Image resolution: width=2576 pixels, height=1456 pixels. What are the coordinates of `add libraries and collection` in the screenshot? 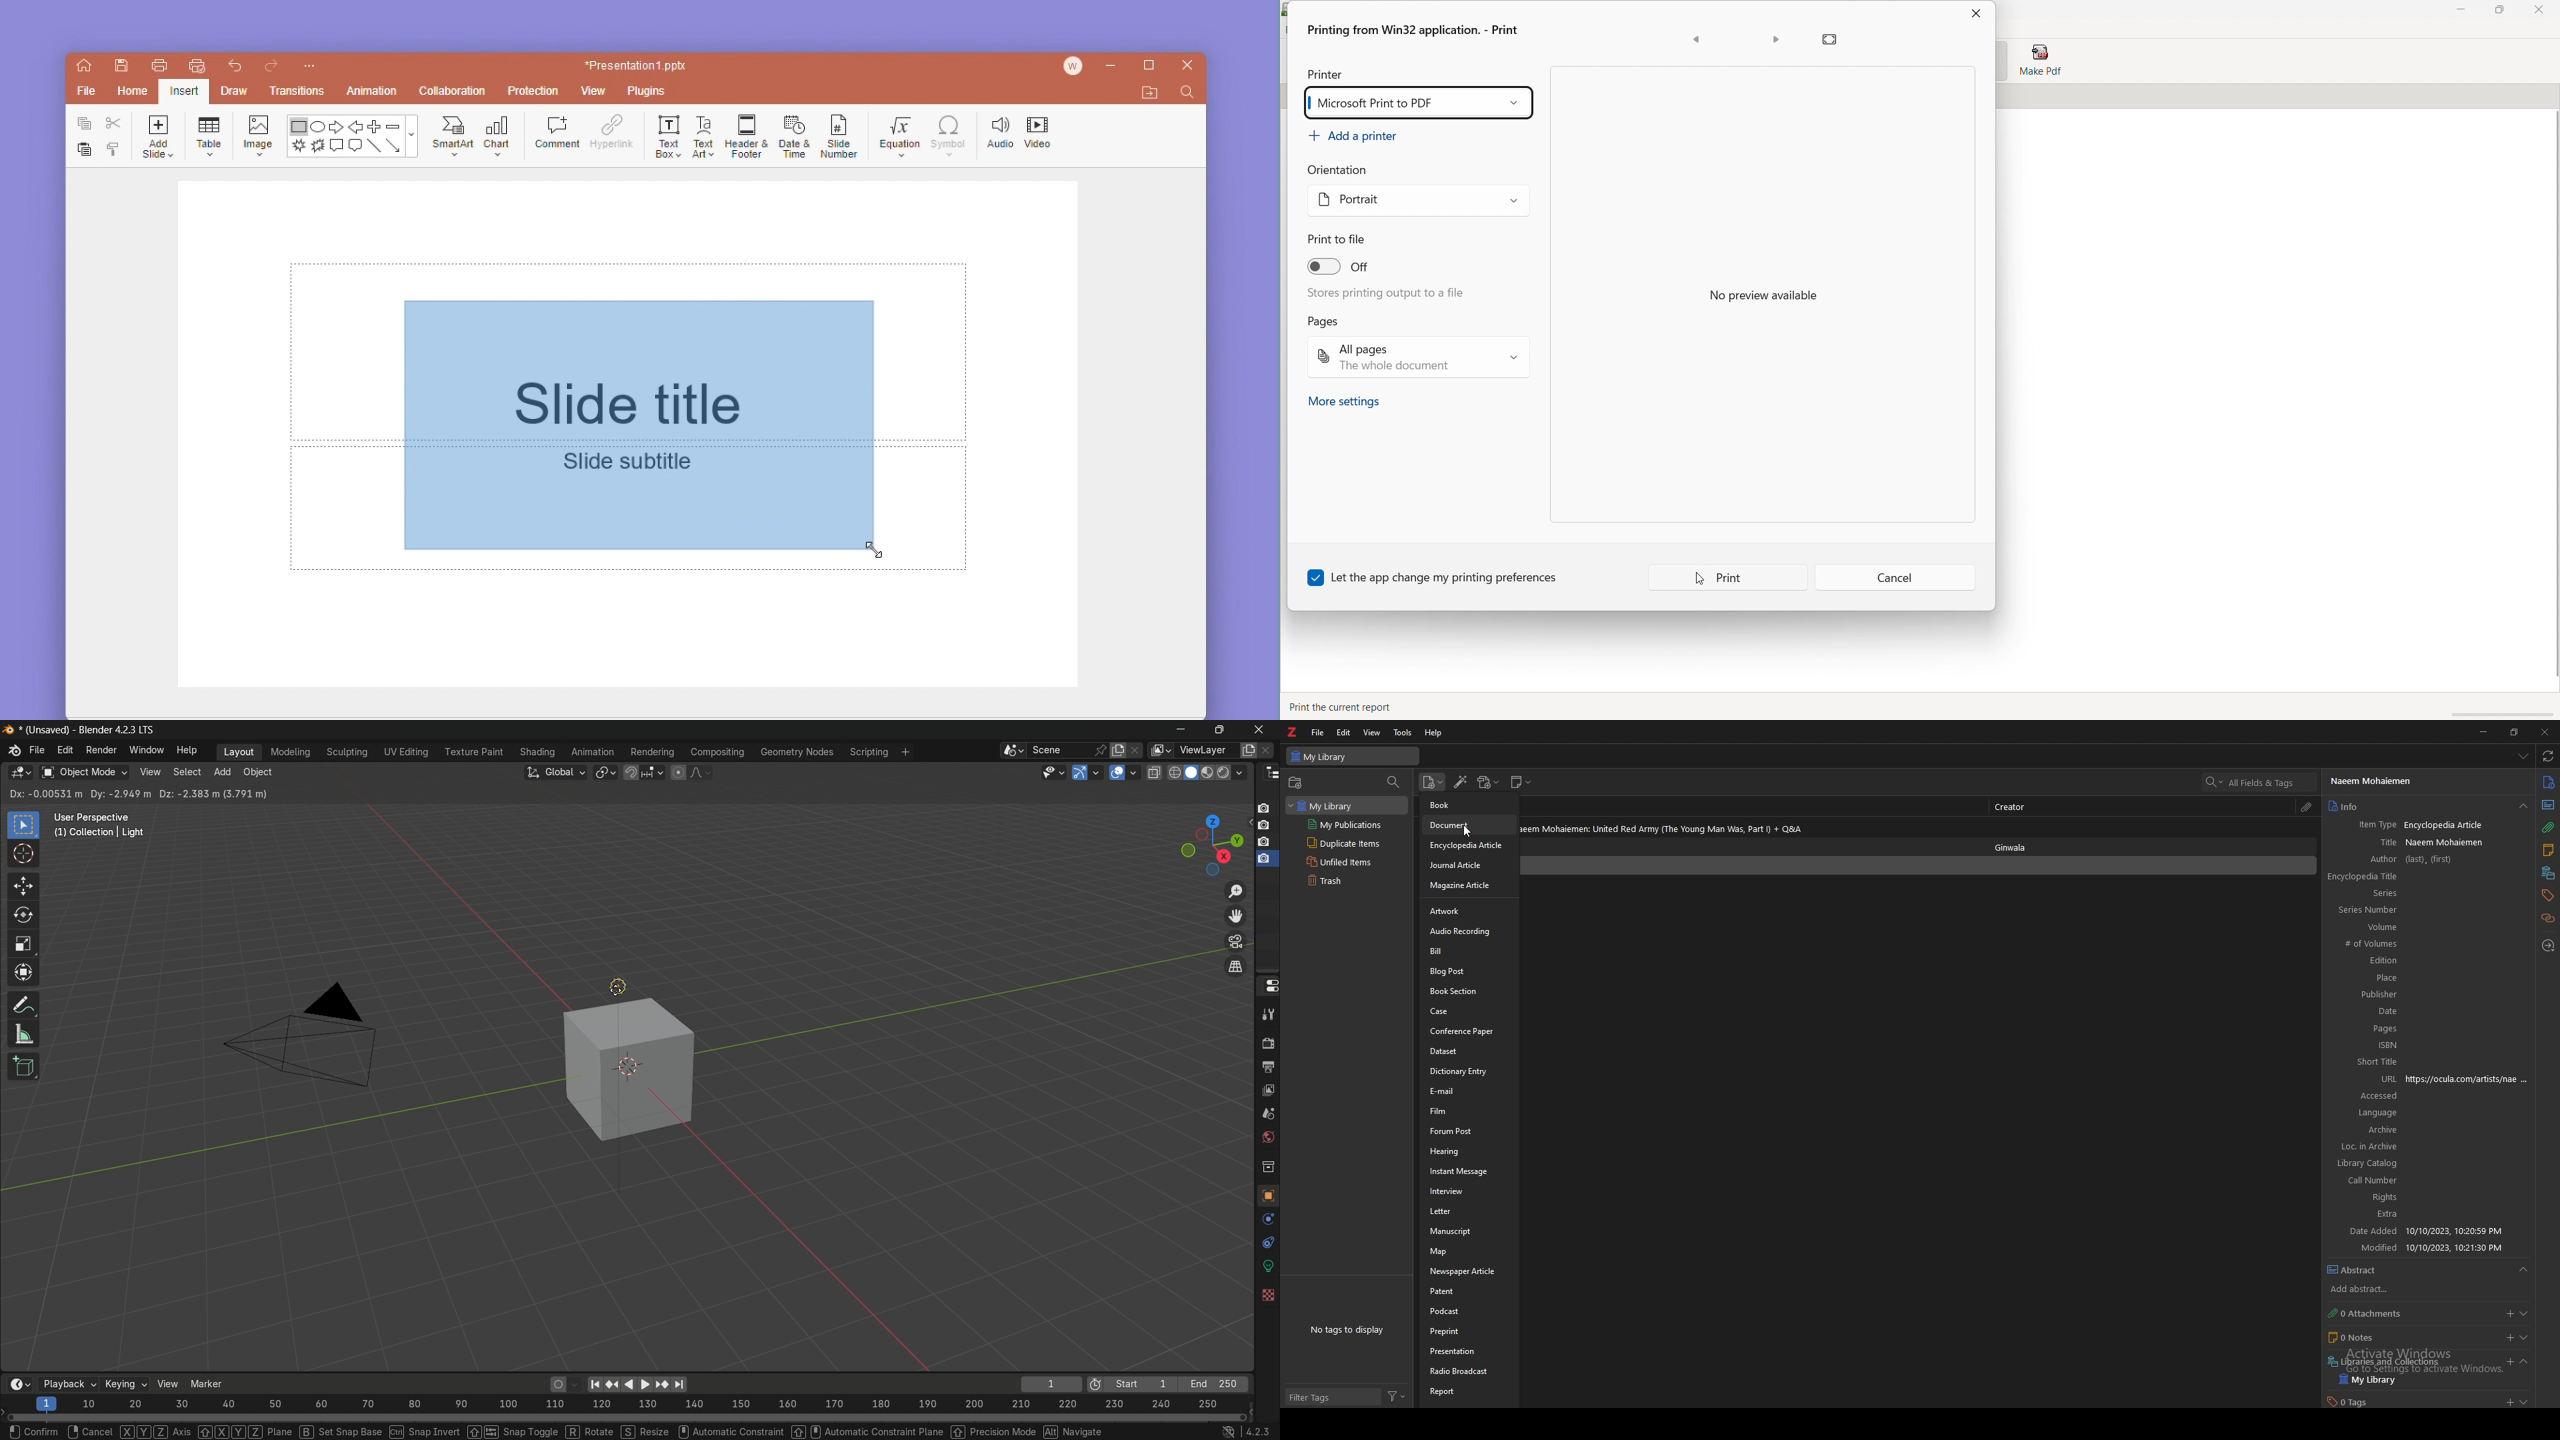 It's located at (2509, 1361).